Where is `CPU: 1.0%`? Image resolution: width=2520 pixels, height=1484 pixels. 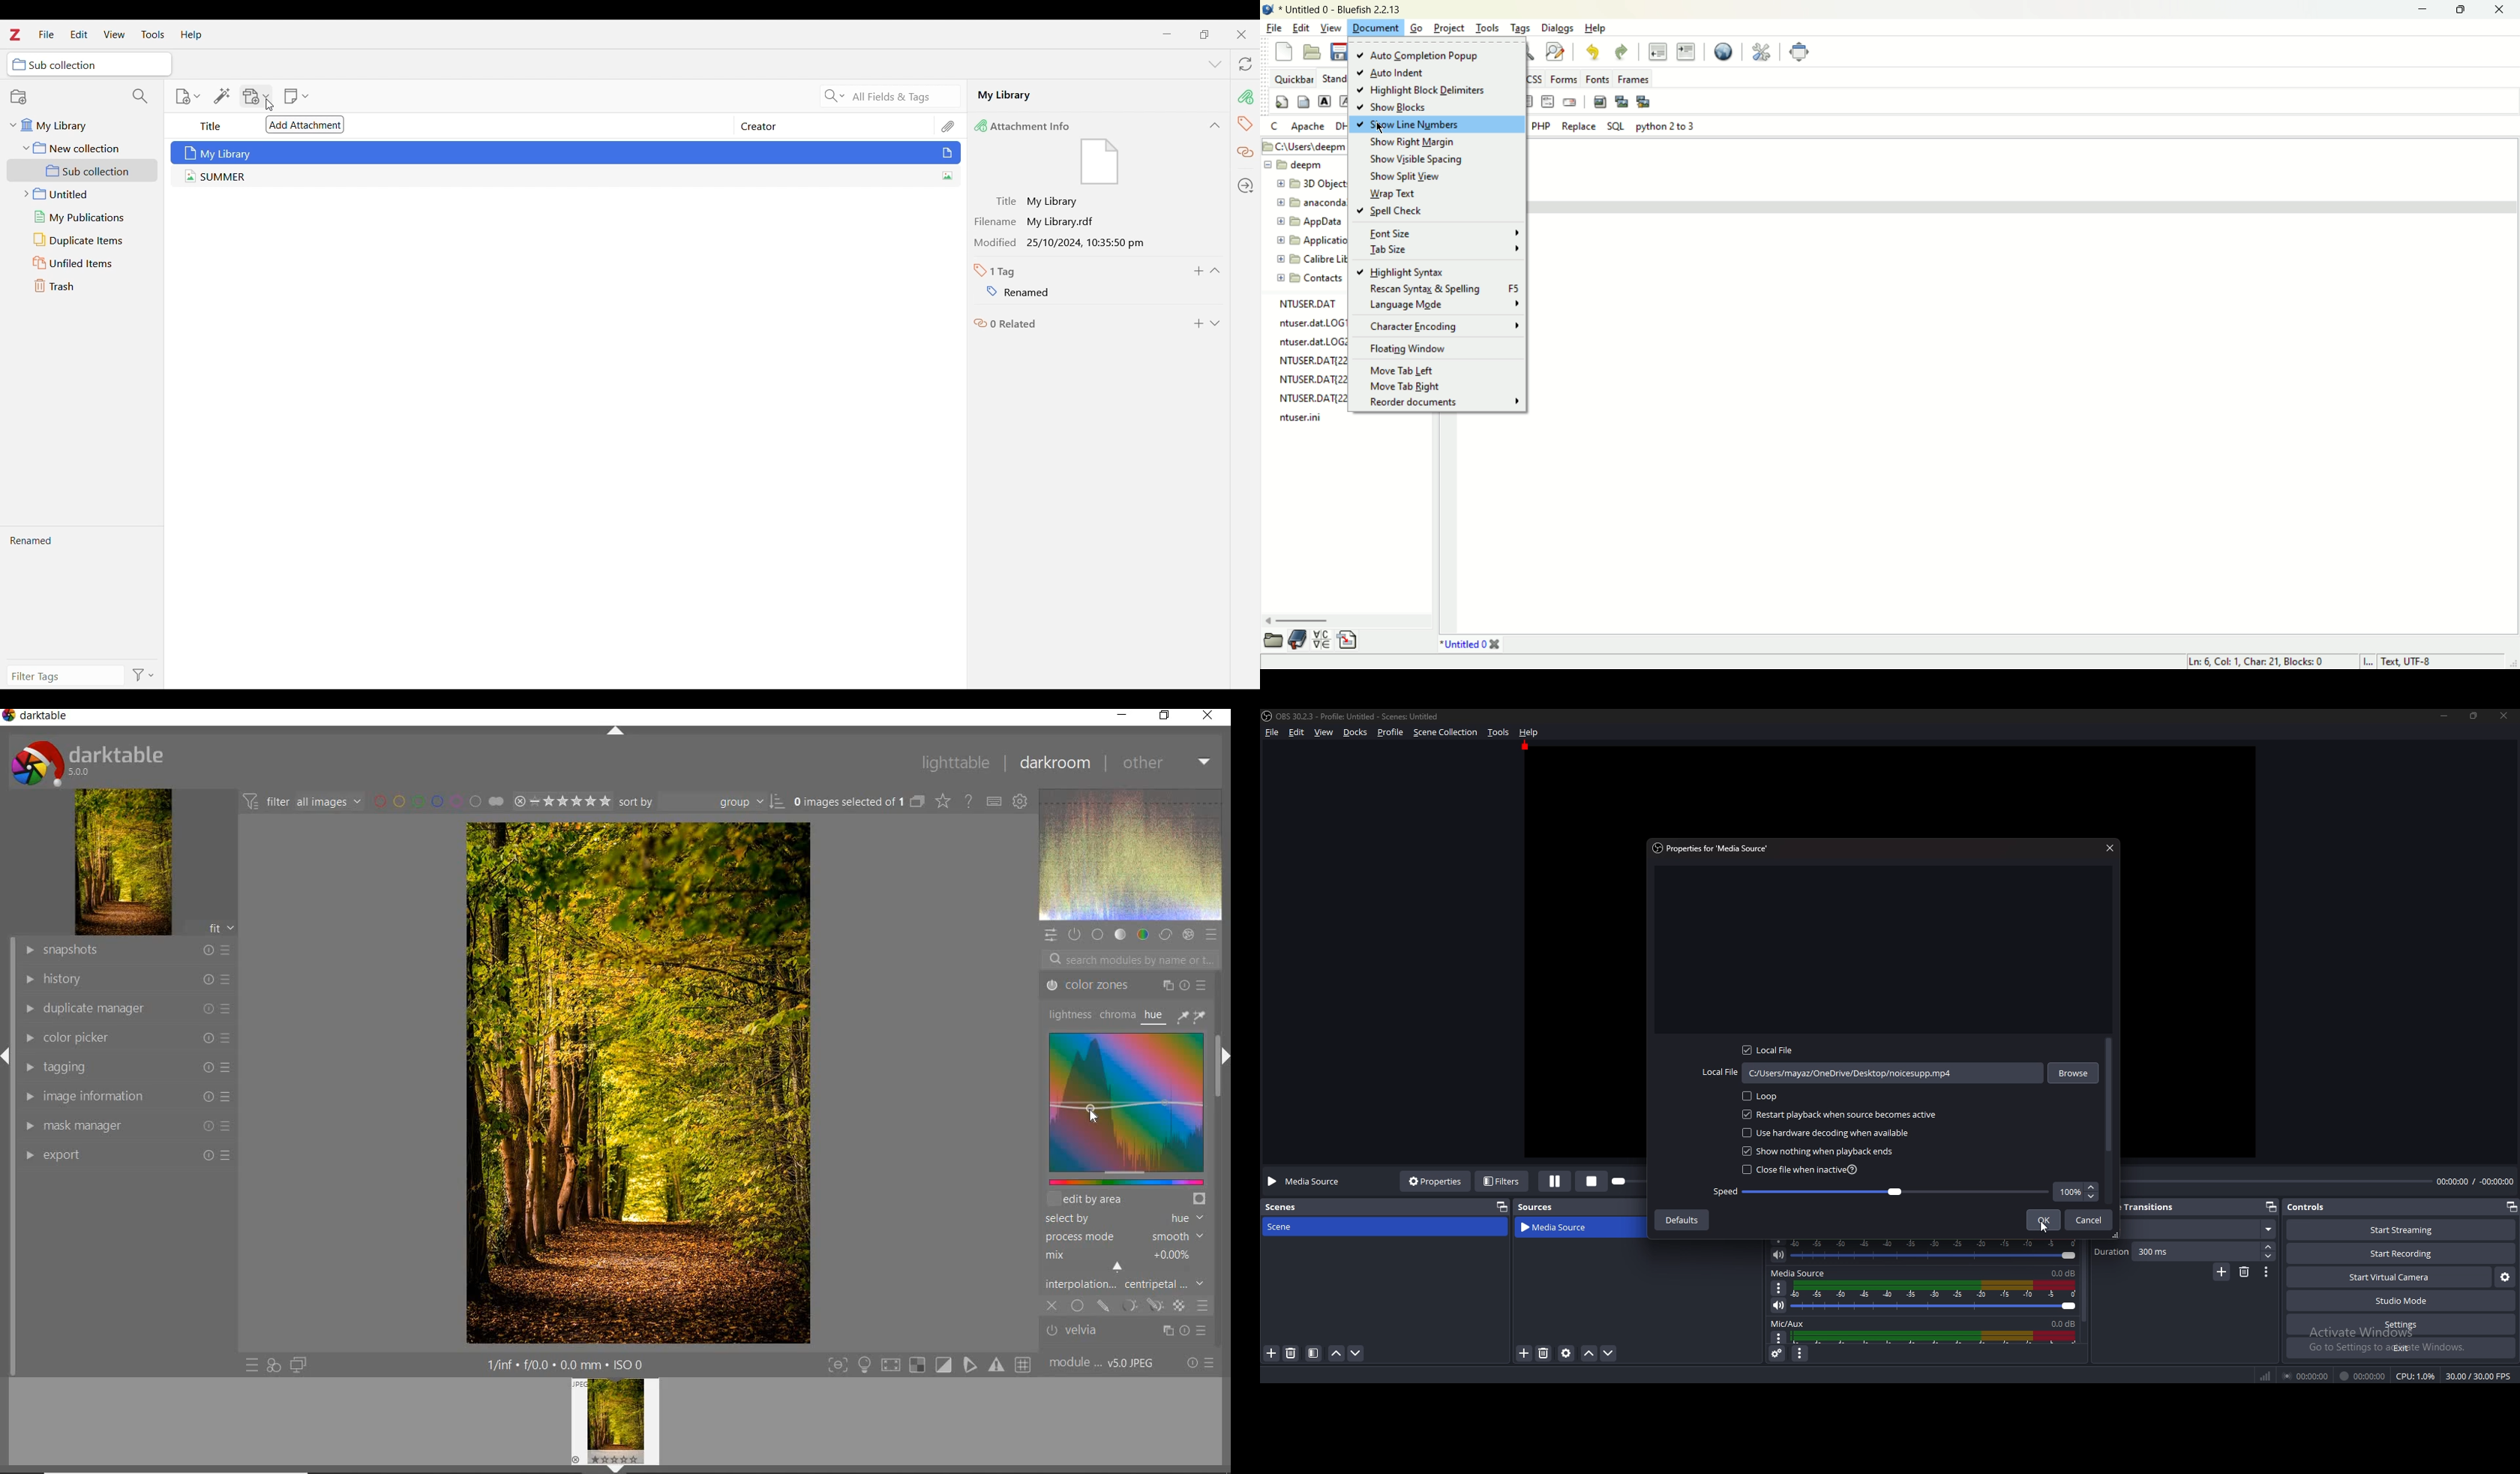
CPU: 1.0% is located at coordinates (2415, 1376).